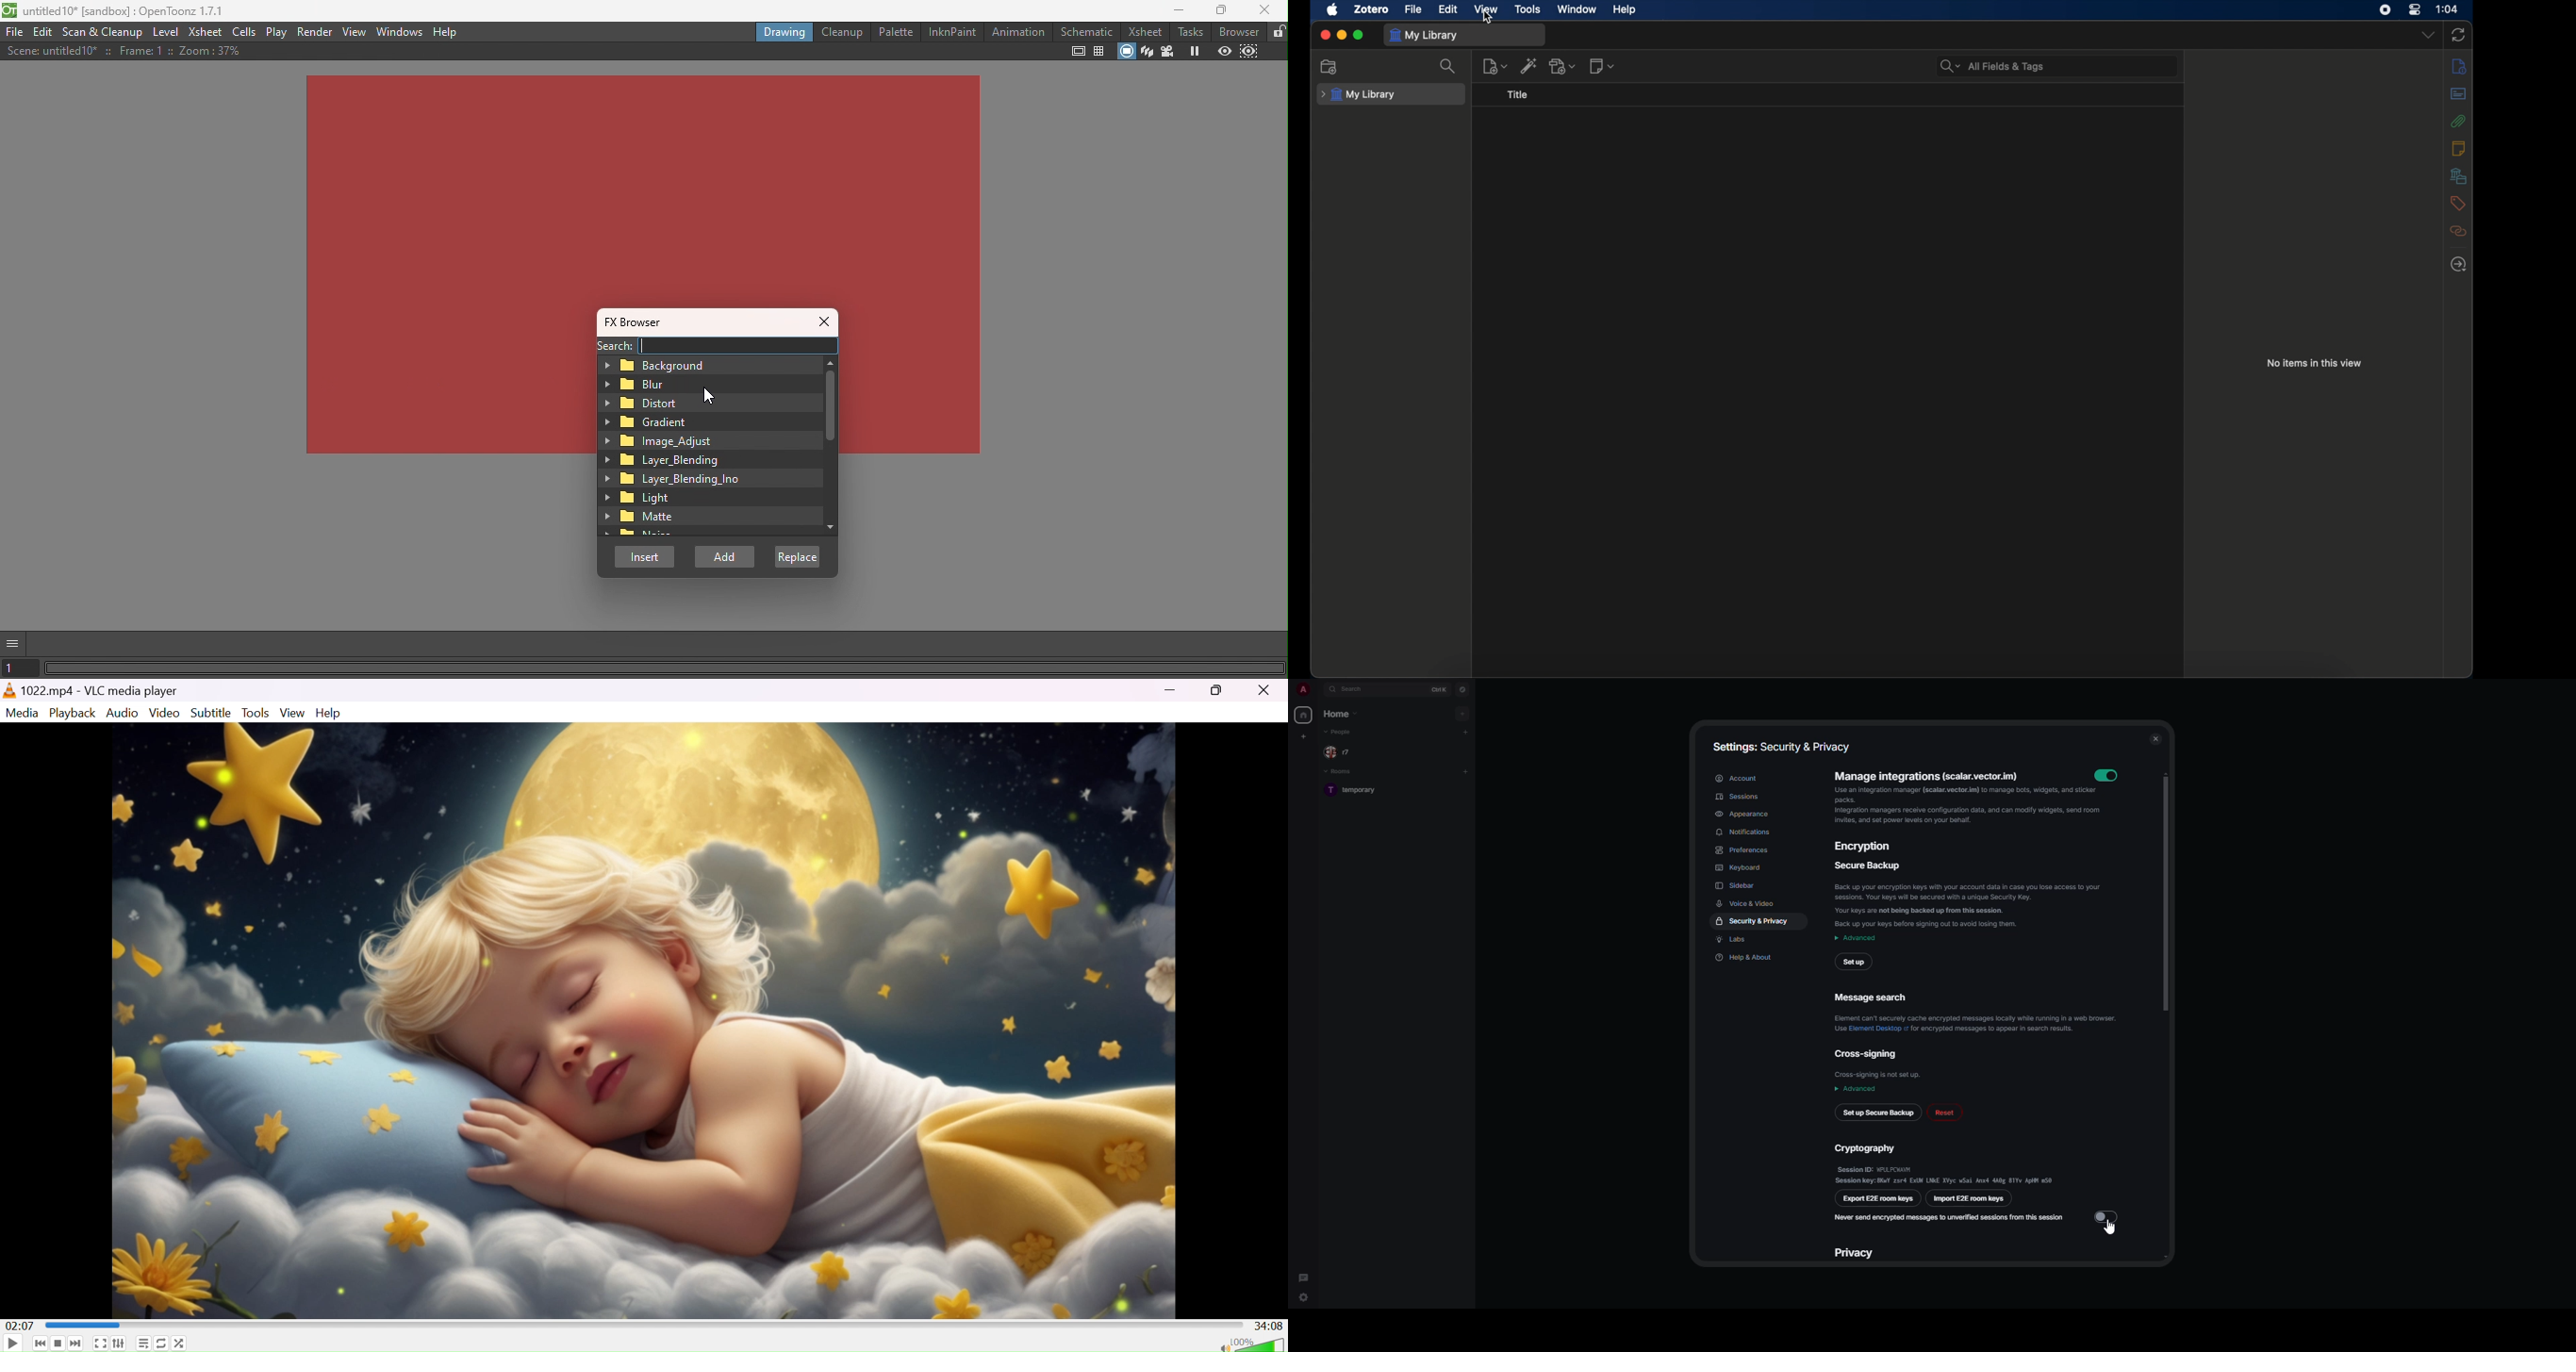  What do you see at coordinates (2458, 175) in the screenshot?
I see `libraries` at bounding box center [2458, 175].